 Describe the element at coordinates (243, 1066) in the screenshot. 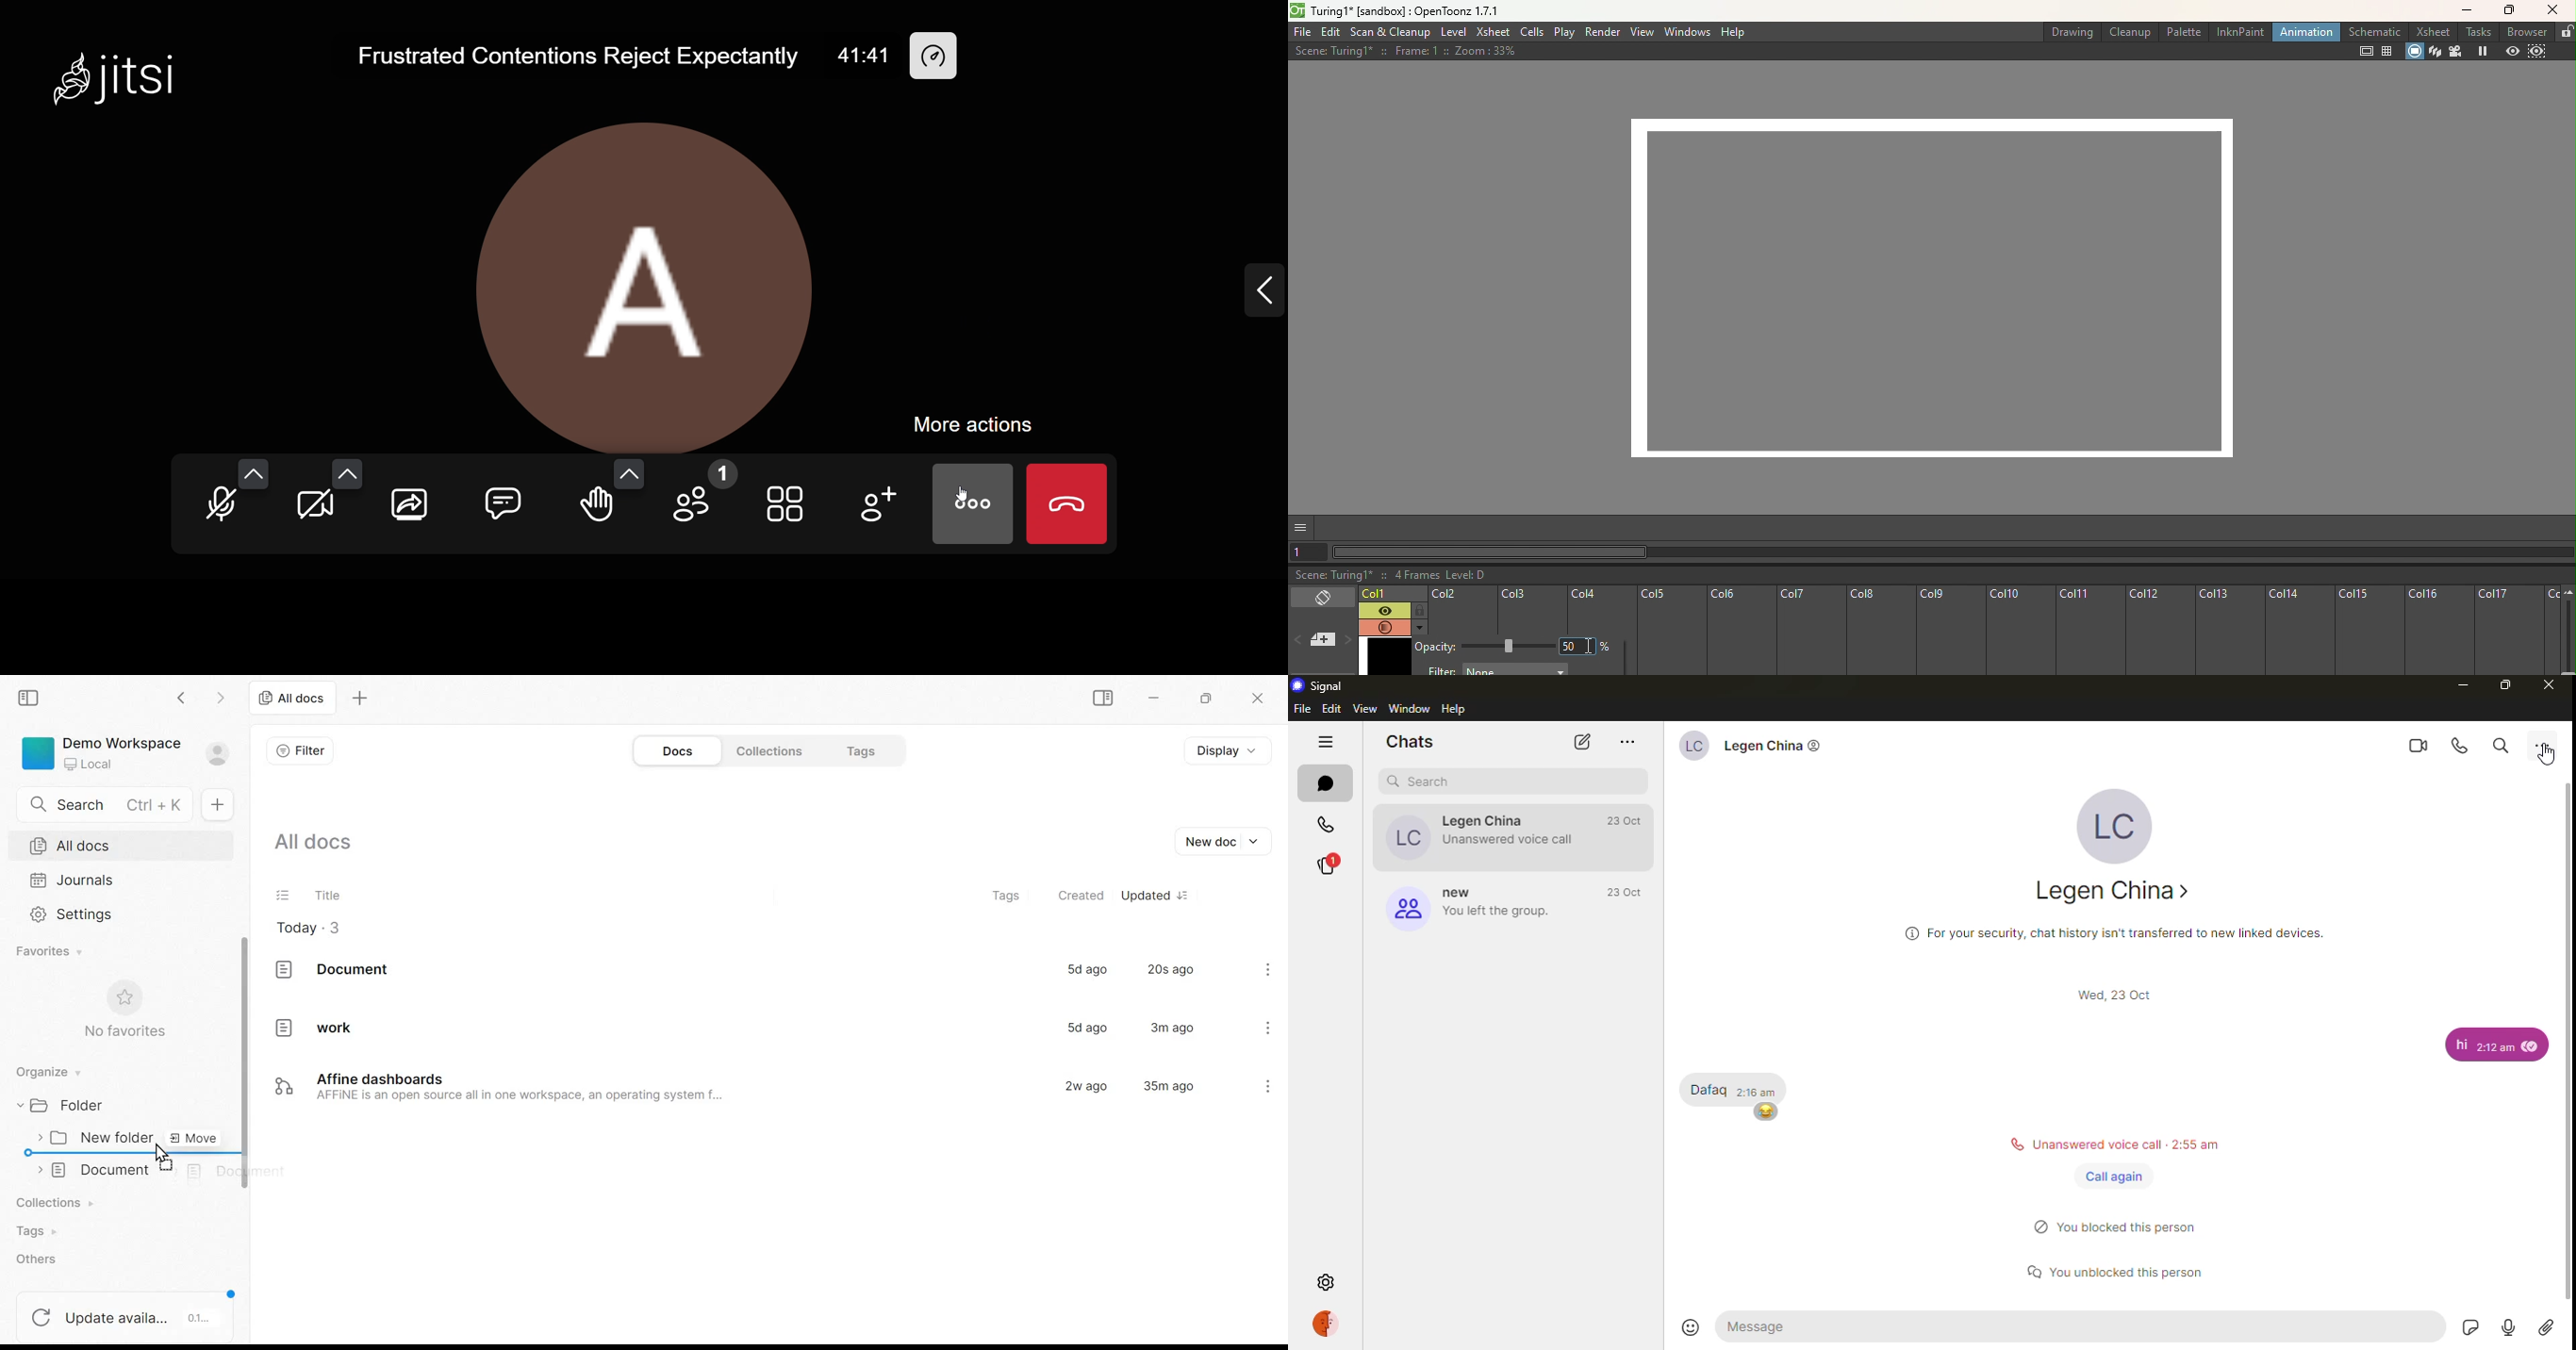

I see `scrollbar` at that location.